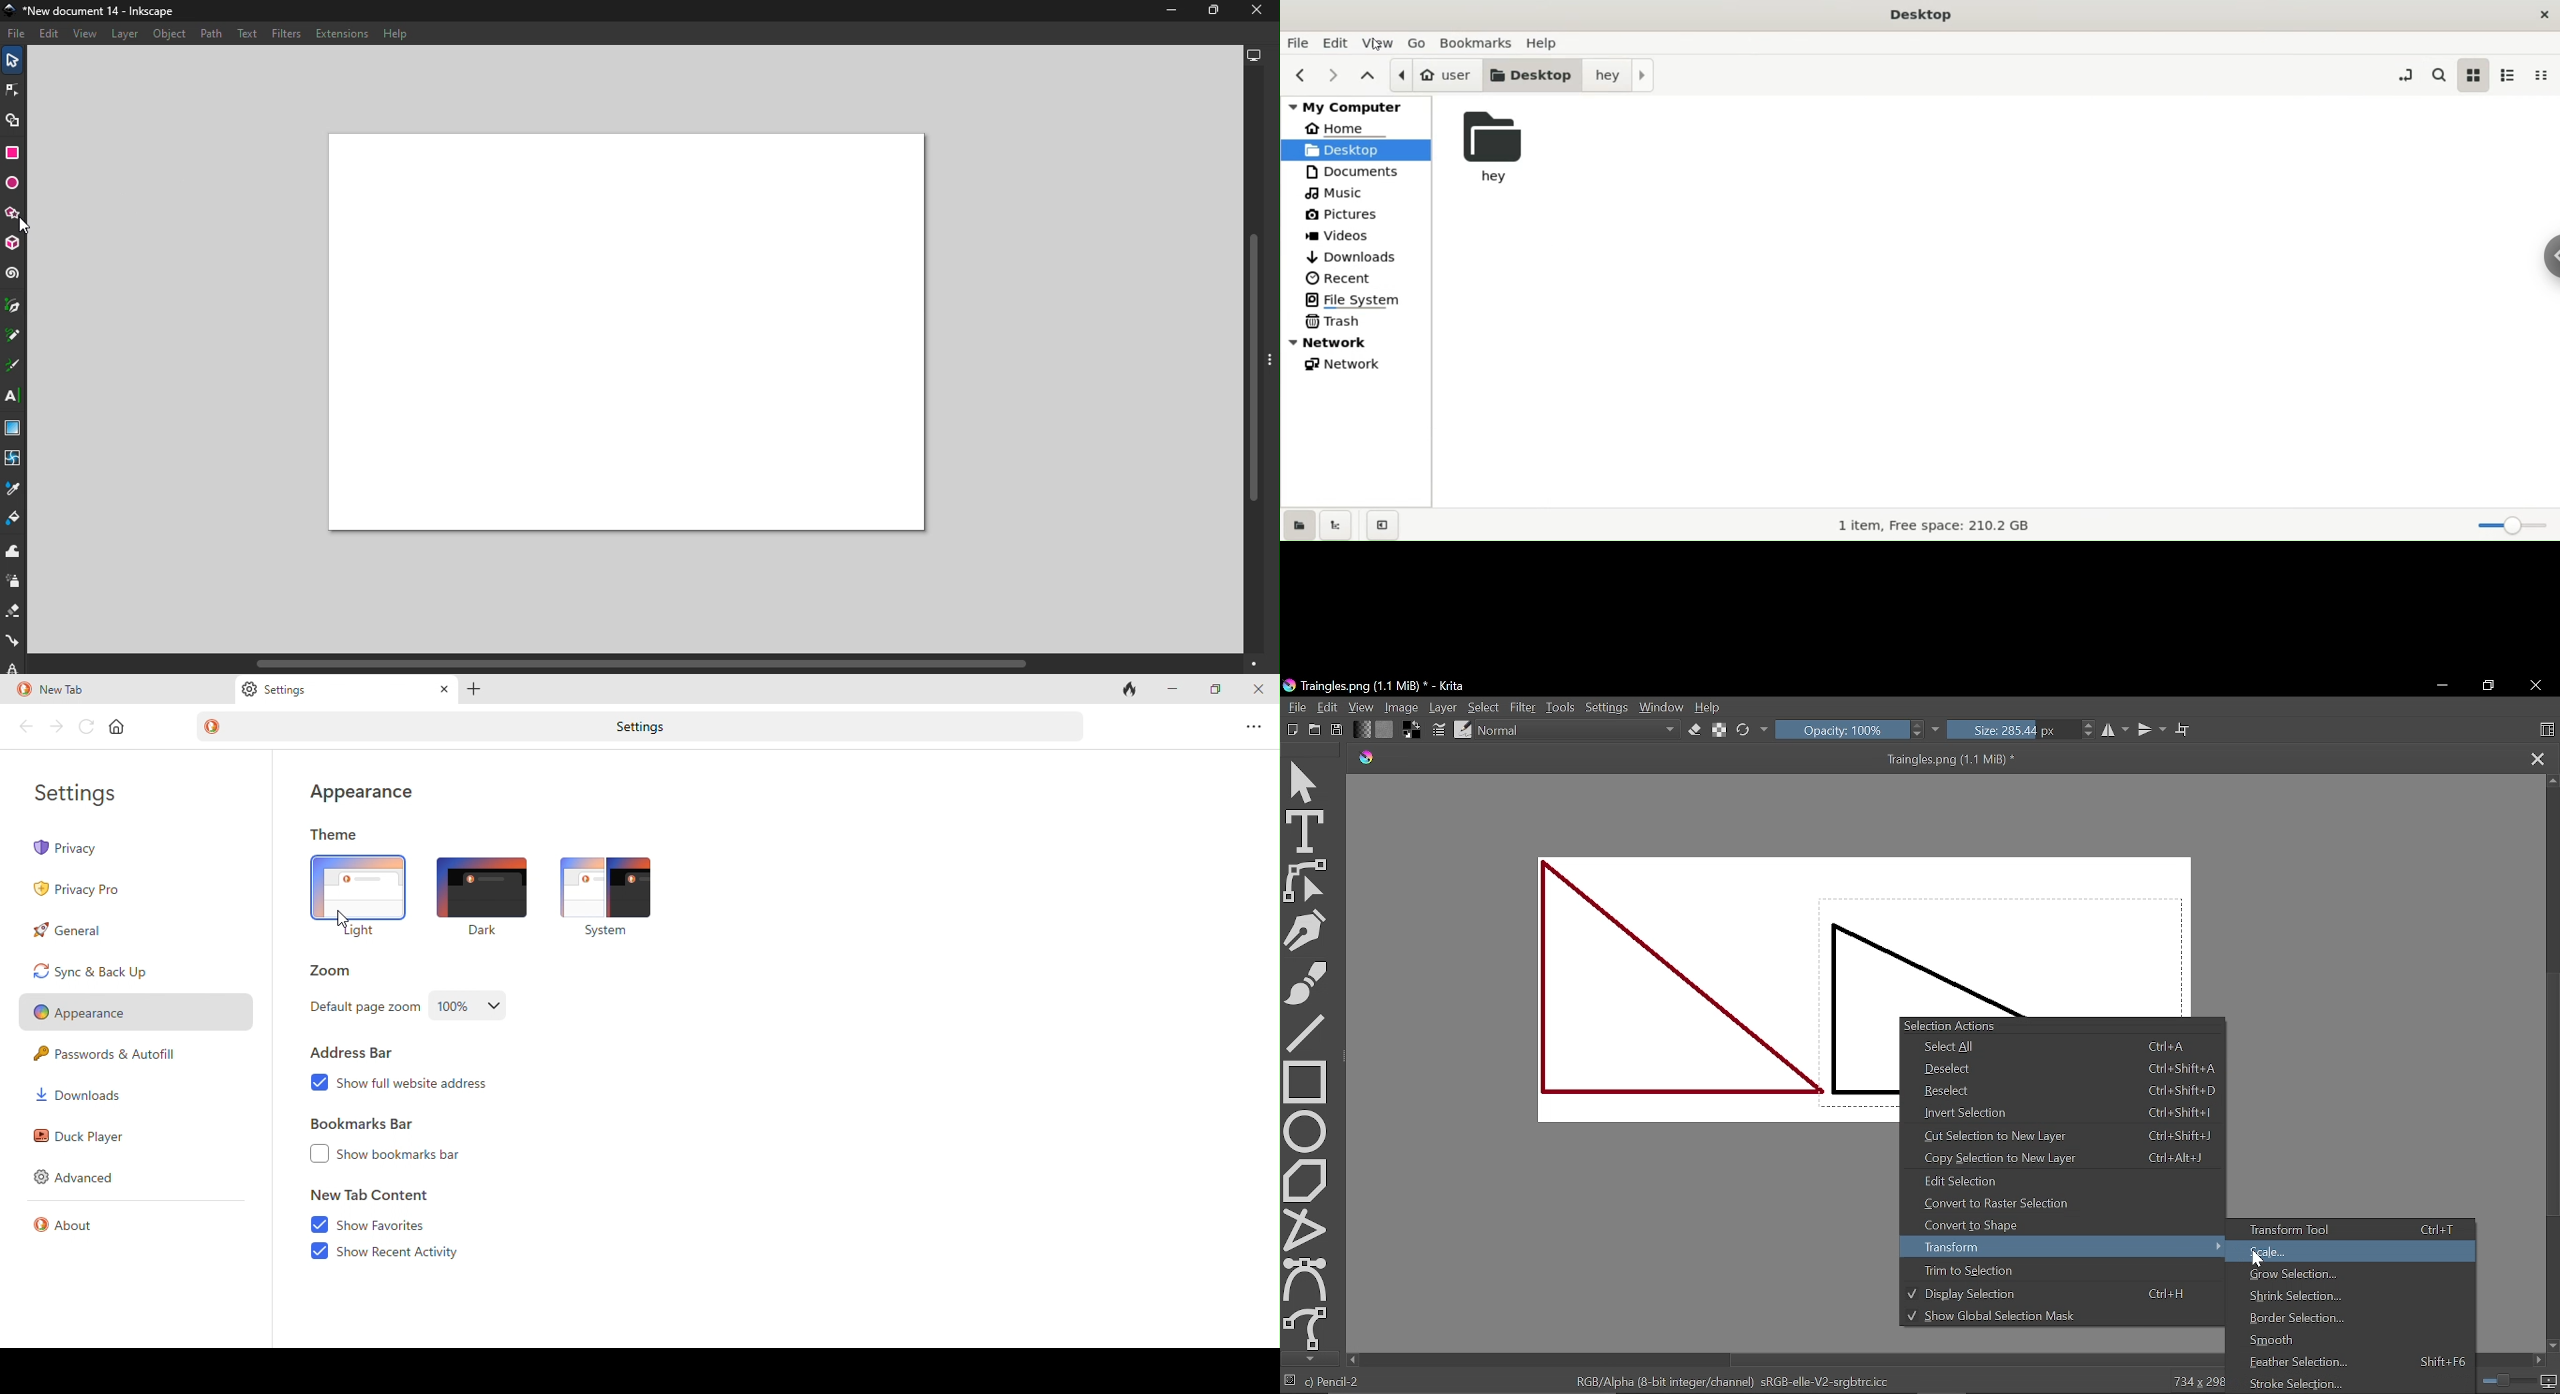  Describe the element at coordinates (2057, 1294) in the screenshot. I see `Display selection` at that location.